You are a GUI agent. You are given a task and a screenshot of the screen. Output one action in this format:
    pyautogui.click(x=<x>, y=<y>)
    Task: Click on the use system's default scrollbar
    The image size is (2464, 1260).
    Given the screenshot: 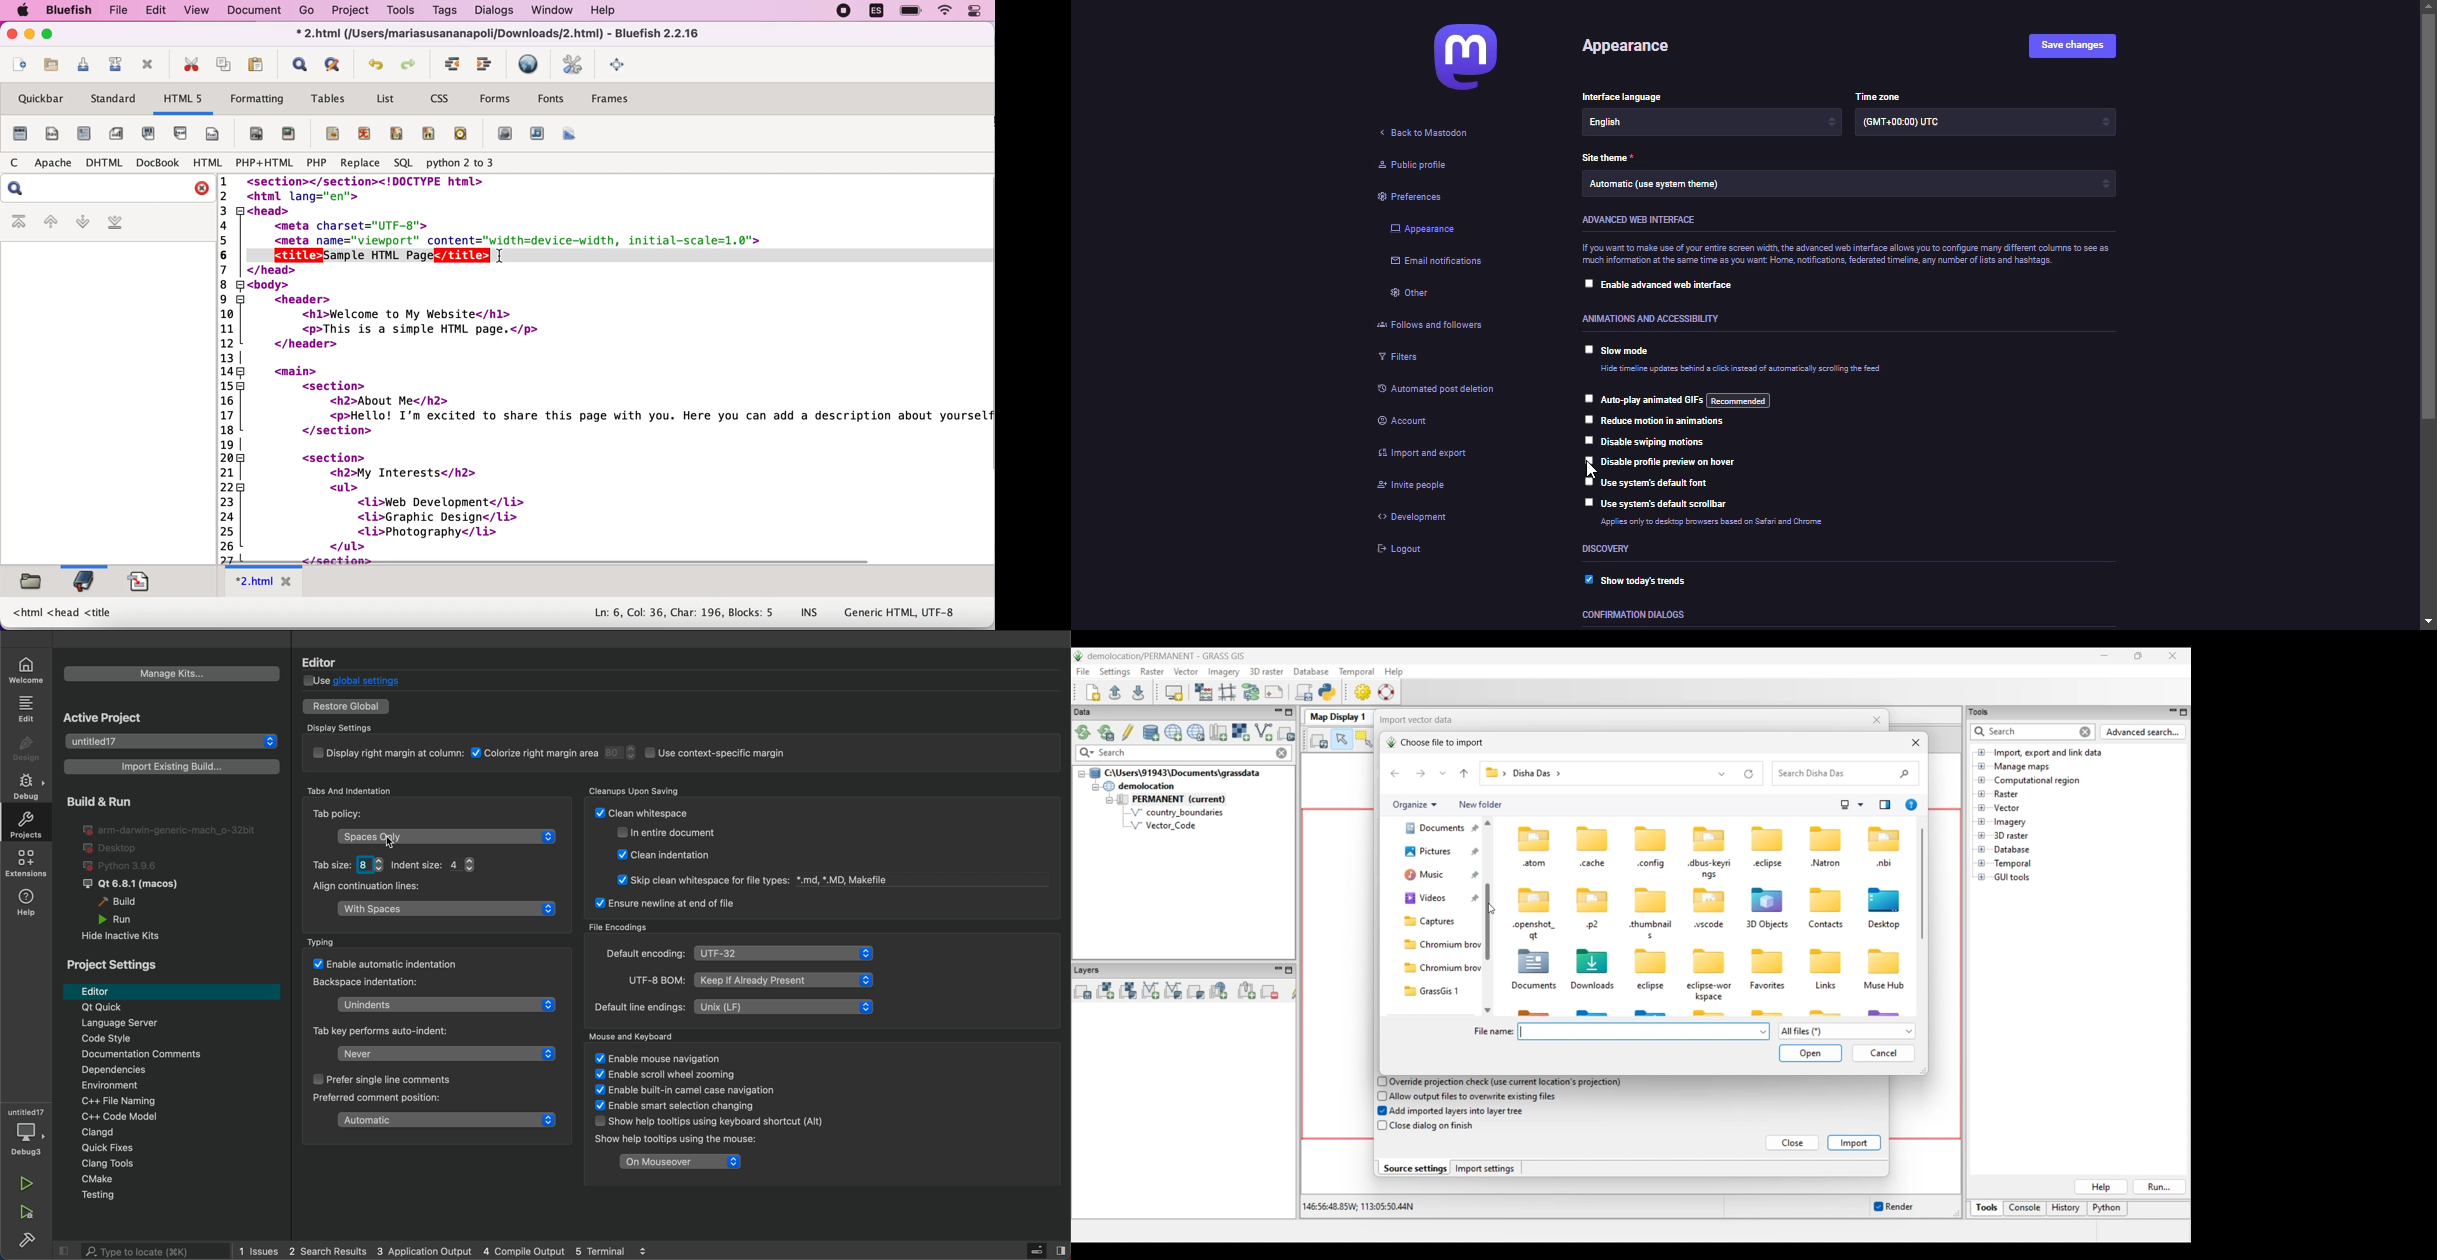 What is the action you would take?
    pyautogui.click(x=1669, y=505)
    